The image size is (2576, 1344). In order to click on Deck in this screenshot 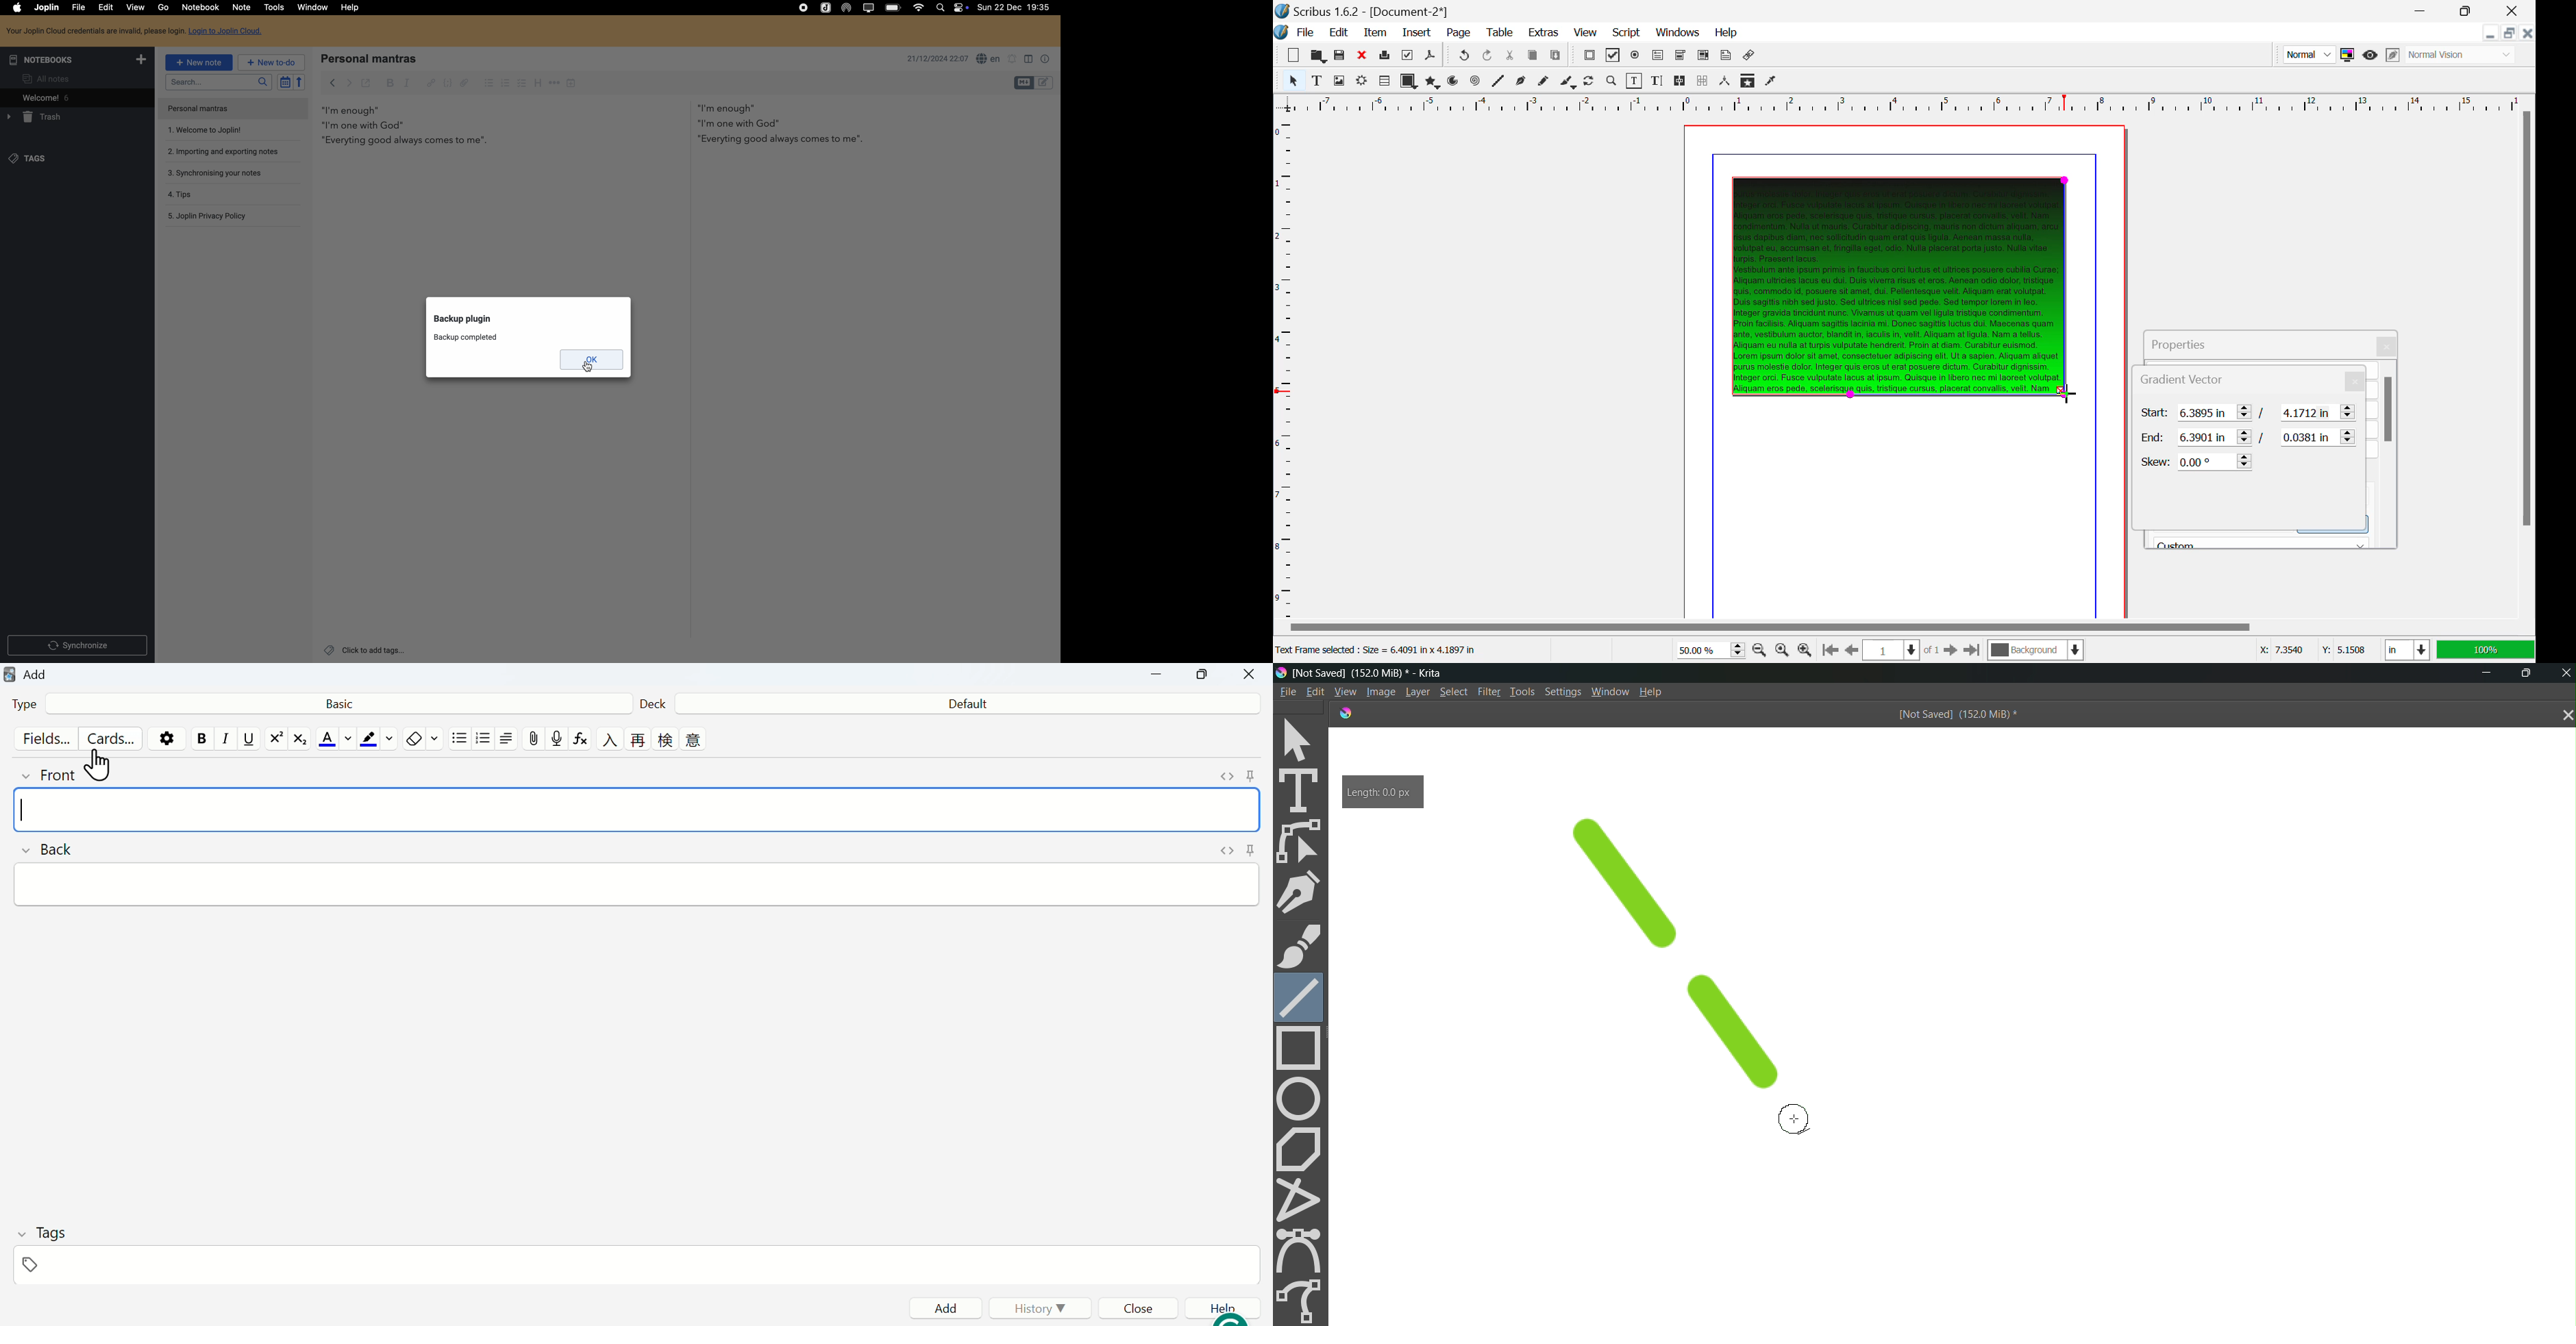, I will do `click(652, 705)`.